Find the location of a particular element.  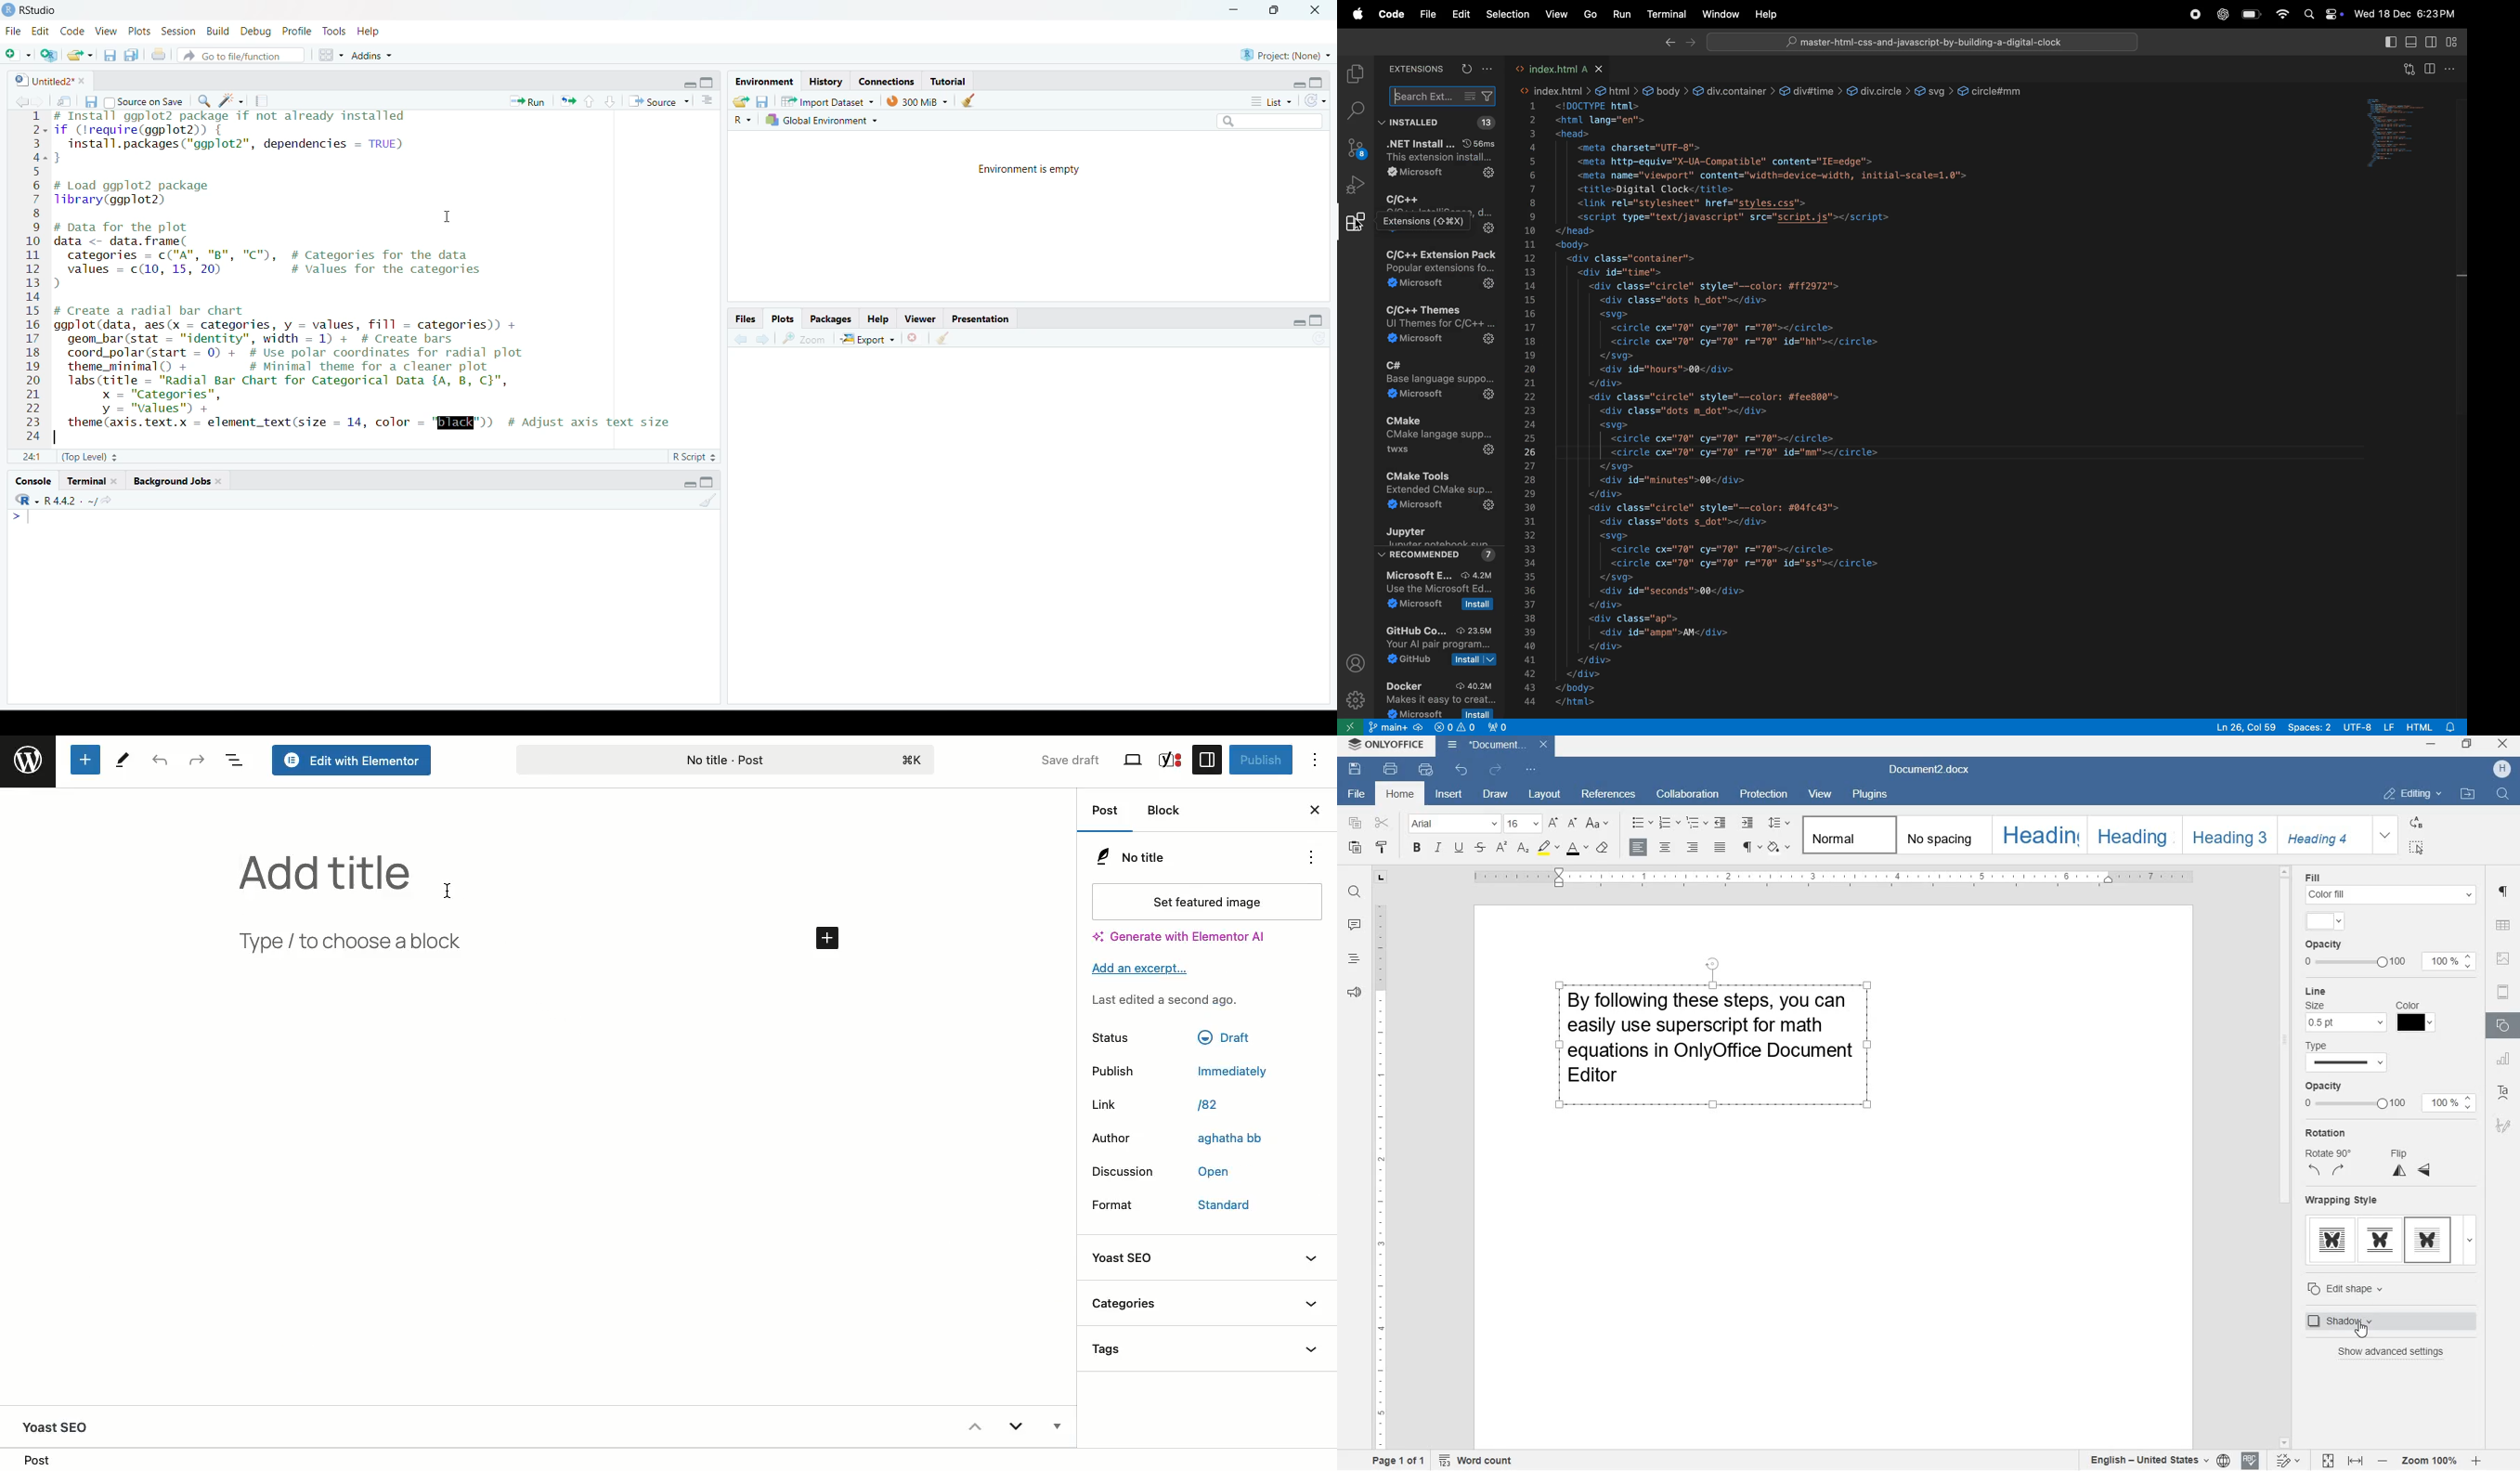

main git is located at coordinates (1396, 729).